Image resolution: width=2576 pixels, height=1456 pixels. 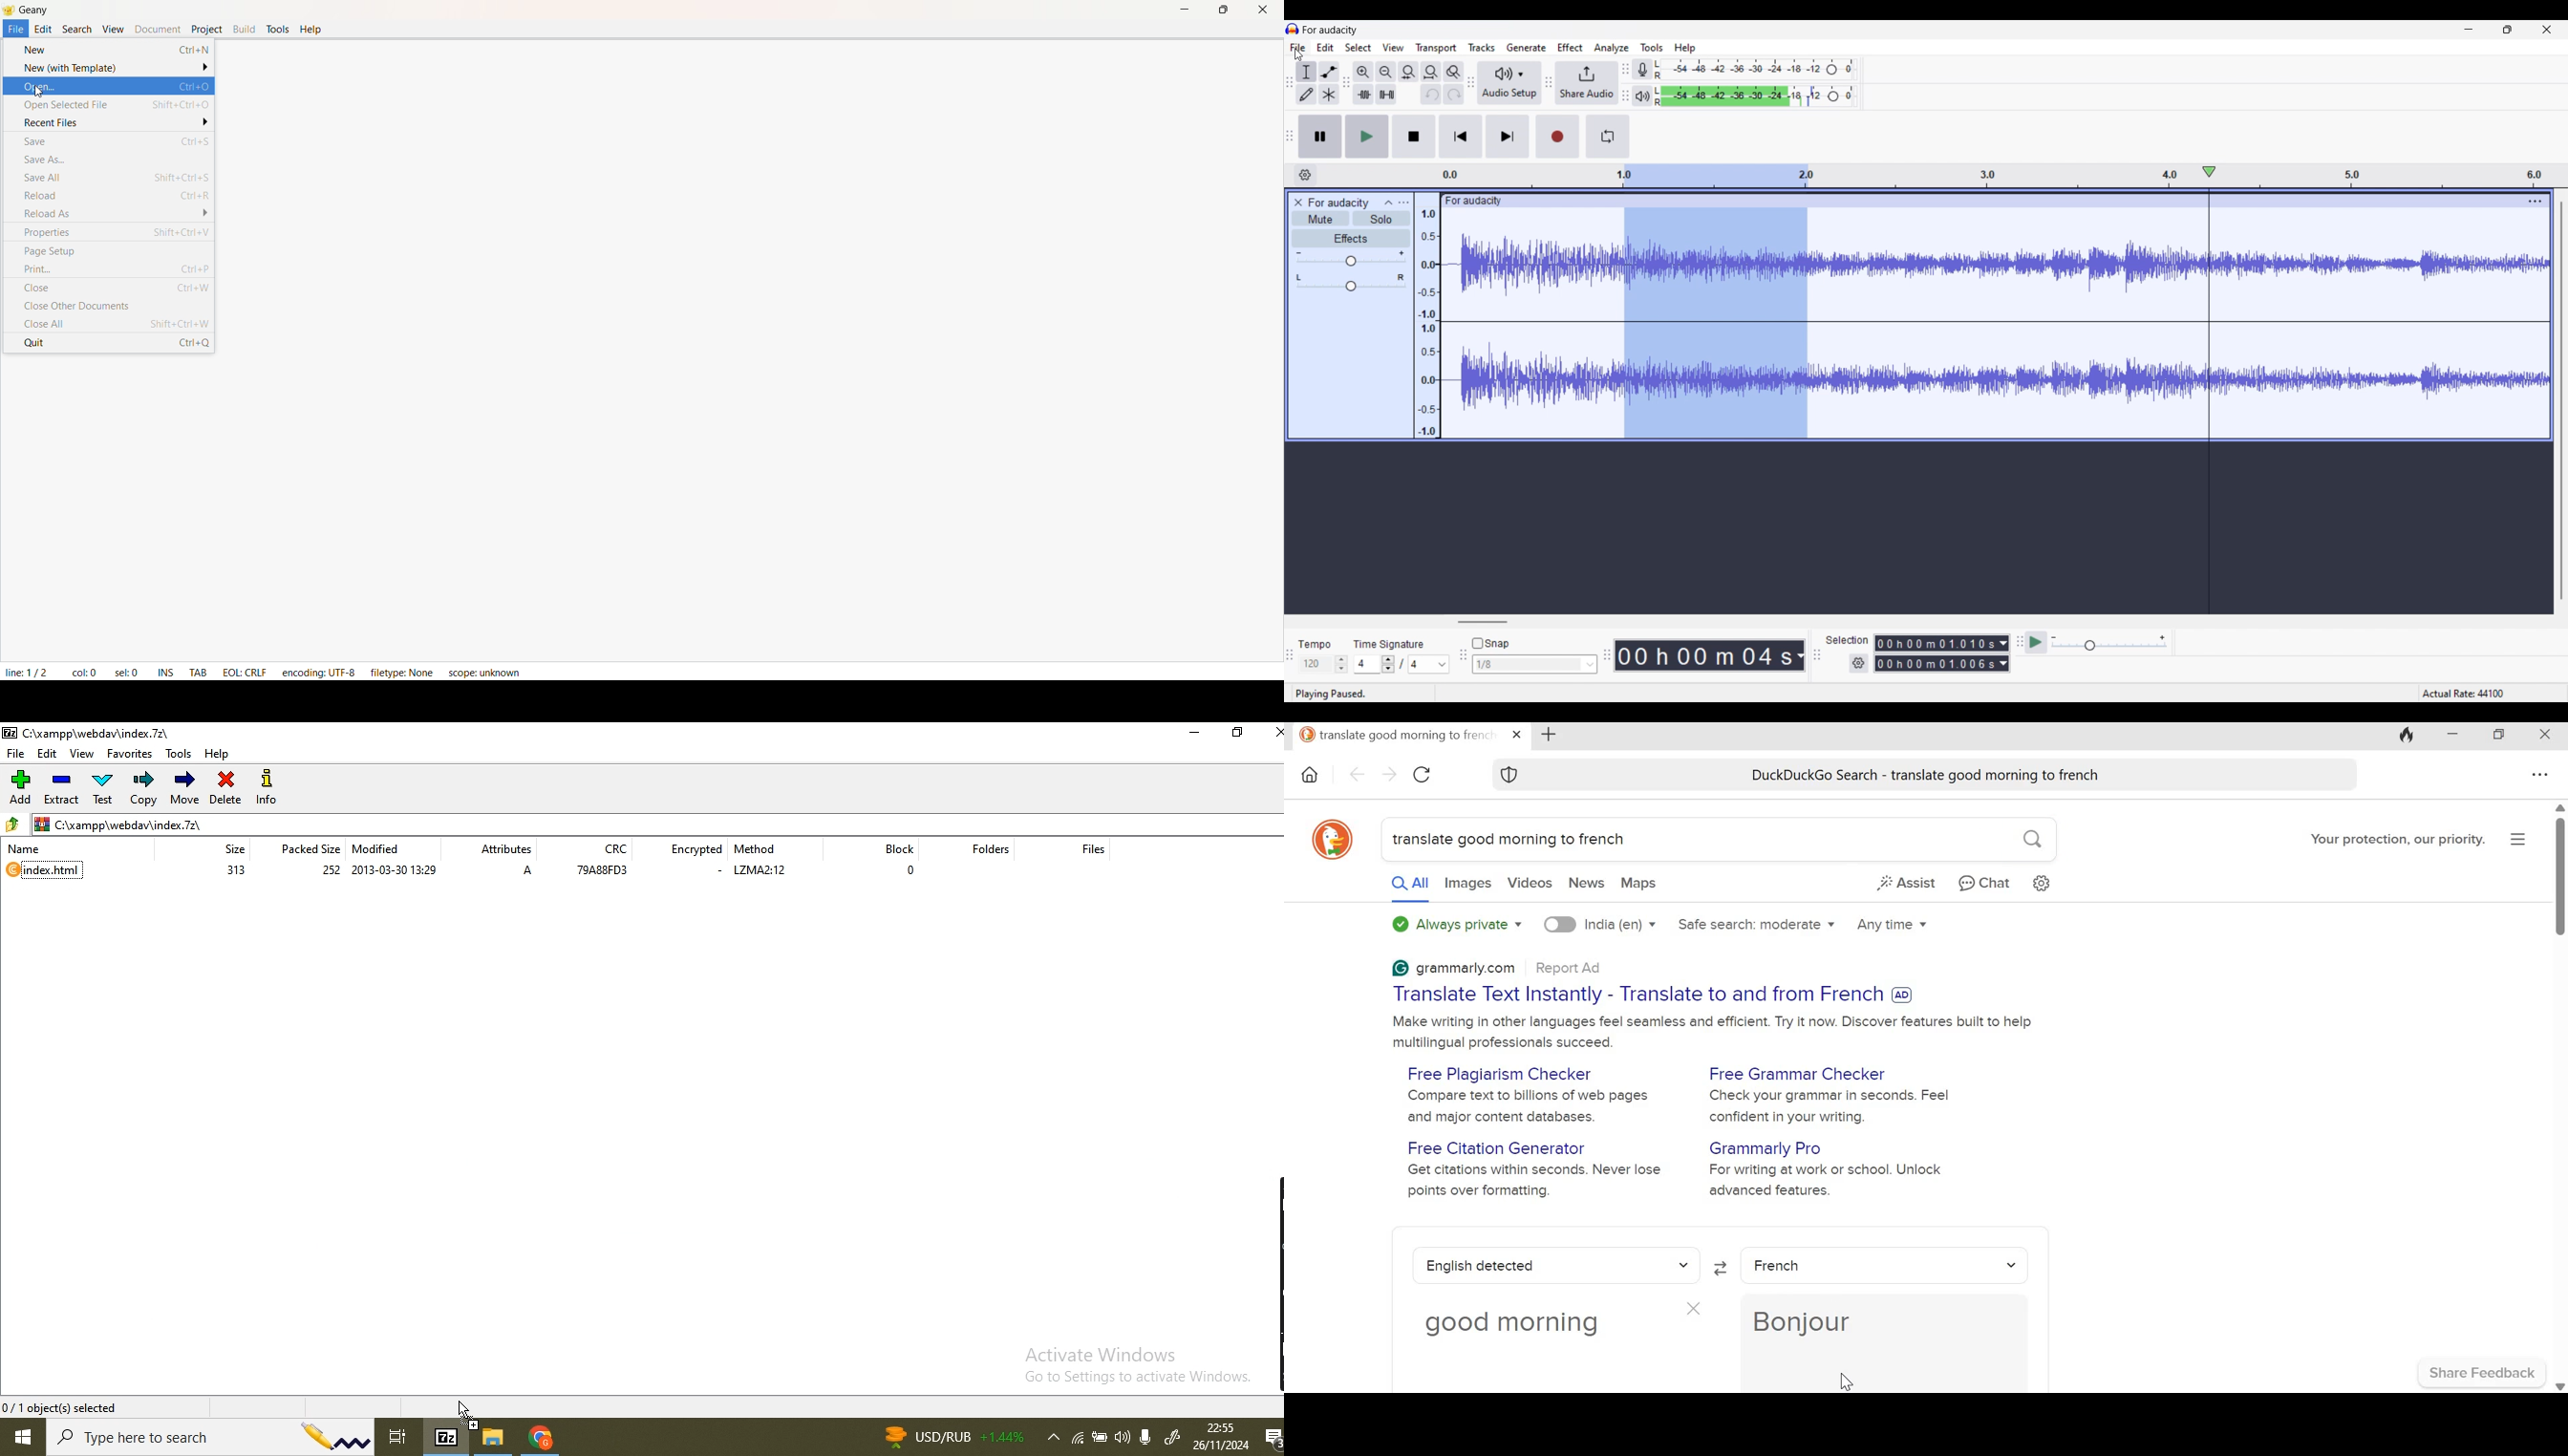 I want to click on block, so click(x=886, y=848).